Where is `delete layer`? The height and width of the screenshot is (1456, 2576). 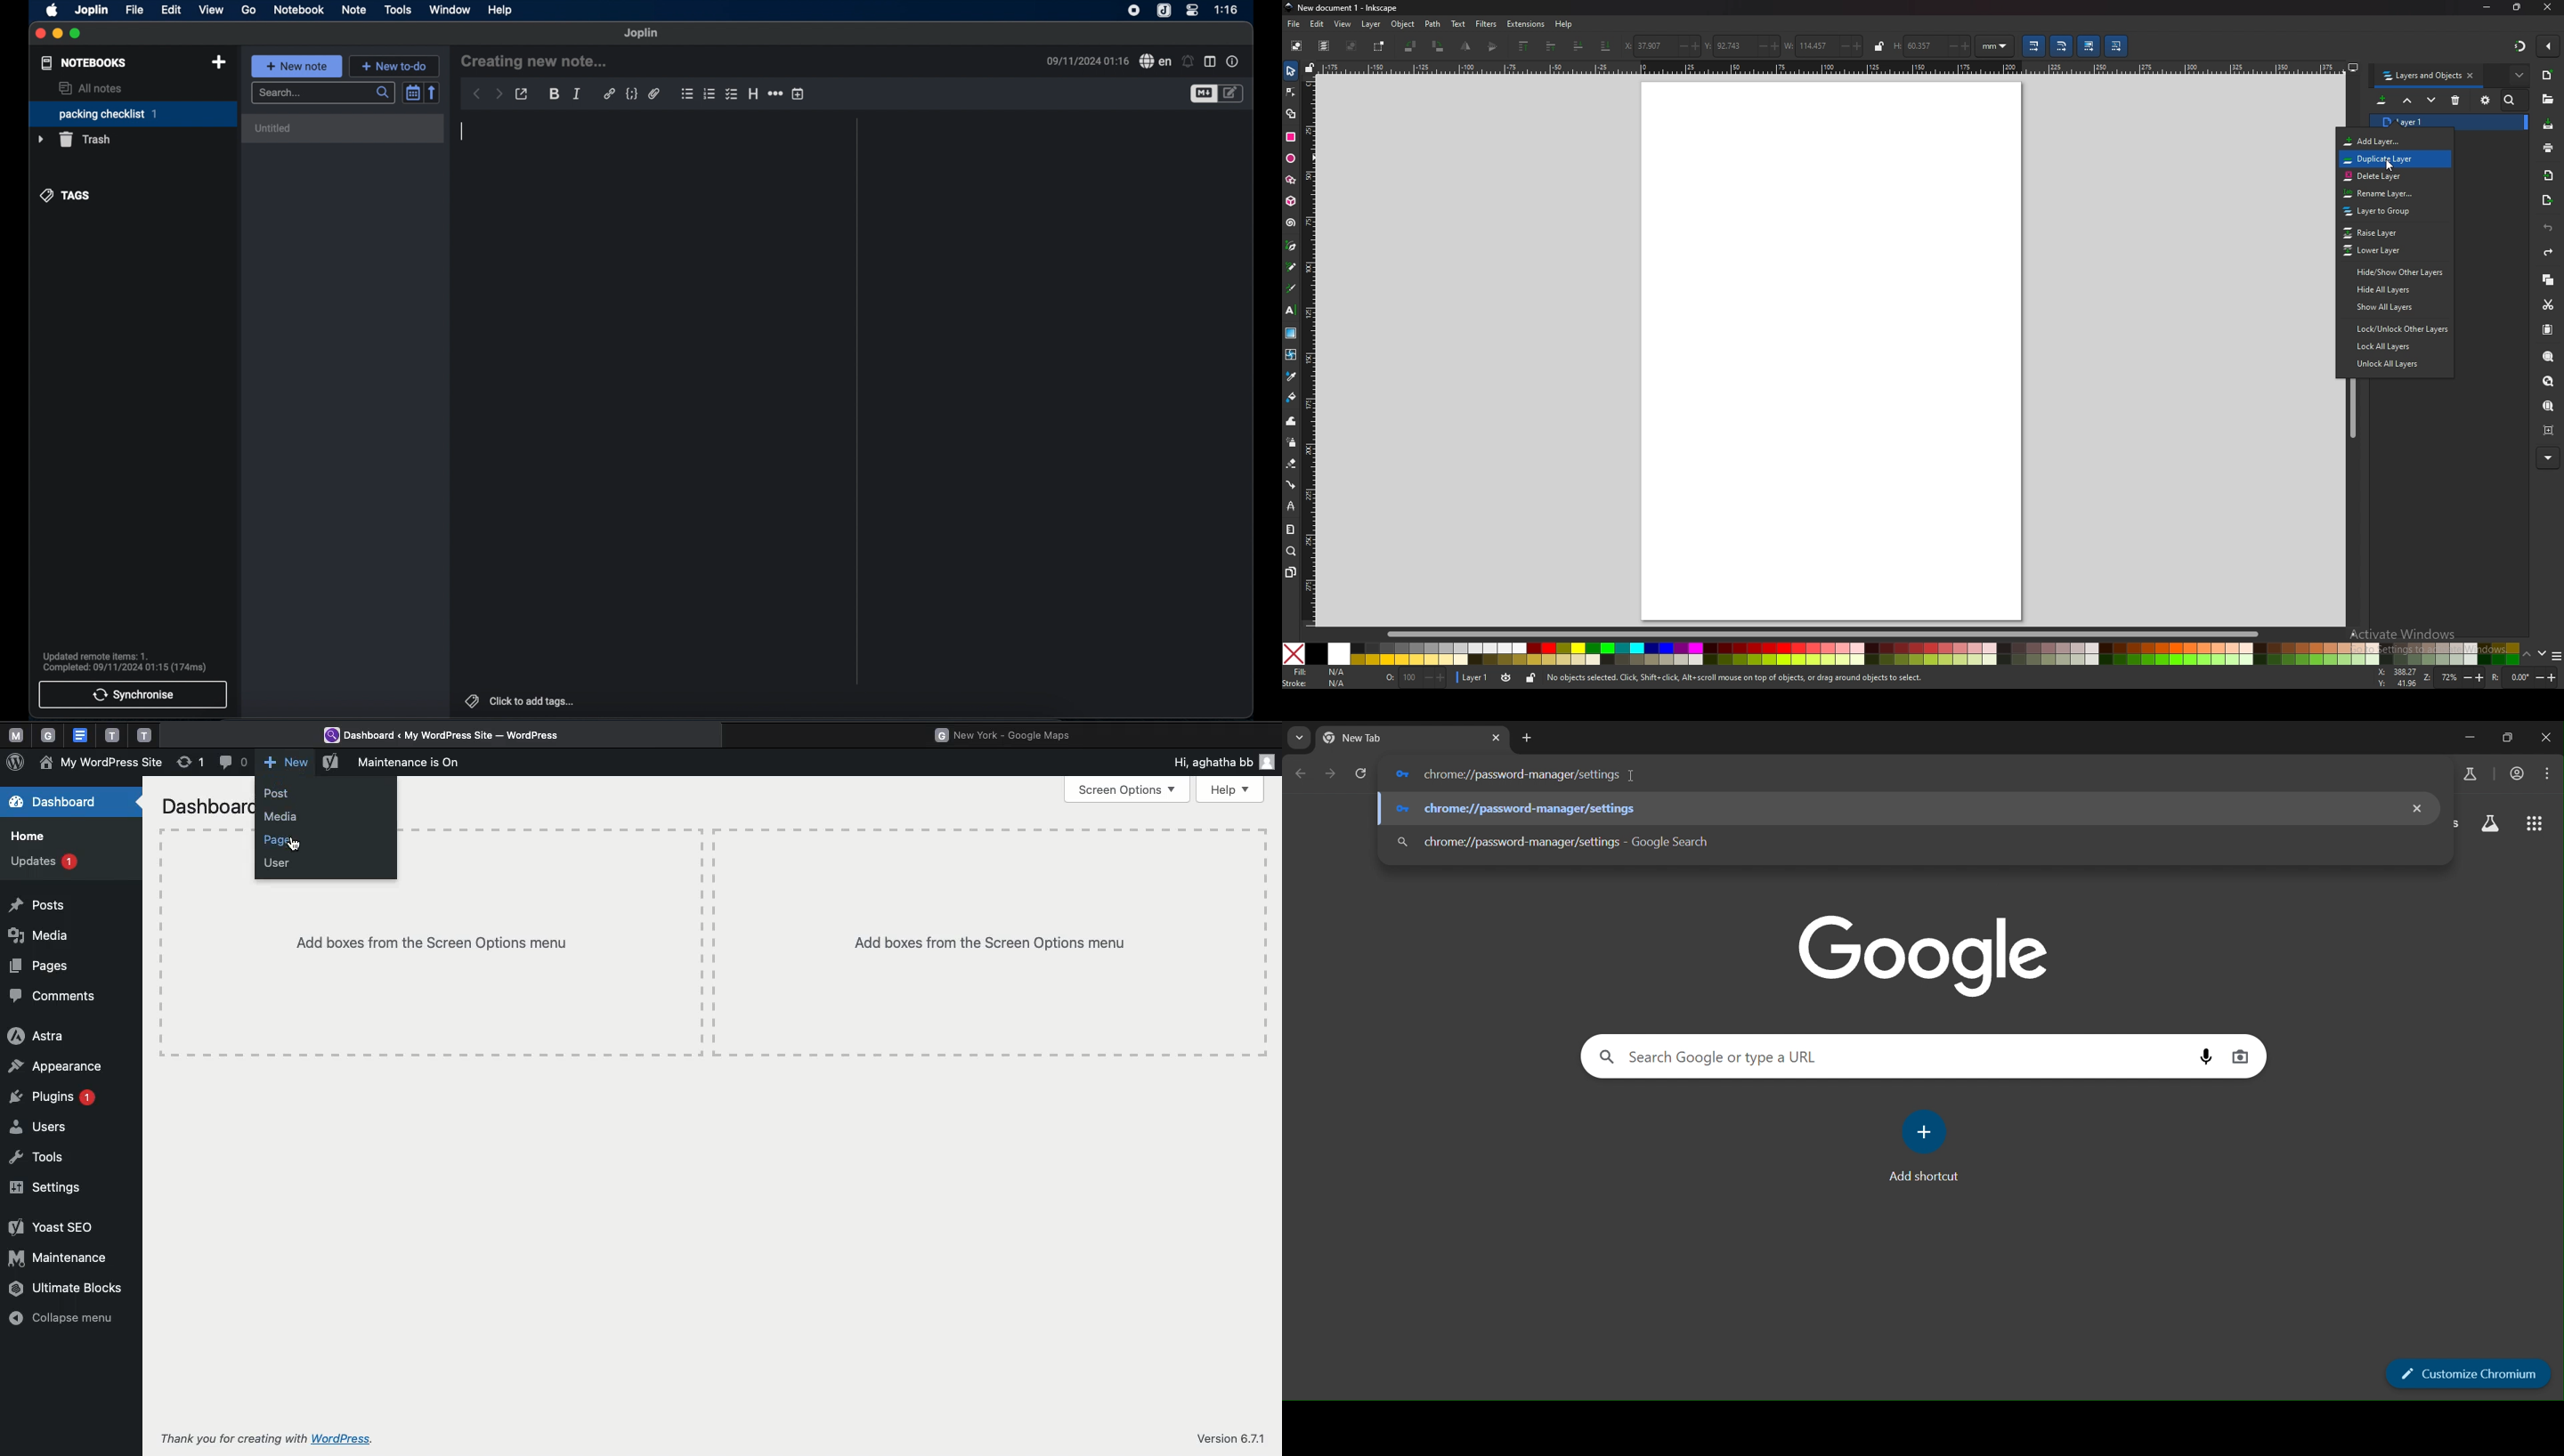
delete layer is located at coordinates (2382, 176).